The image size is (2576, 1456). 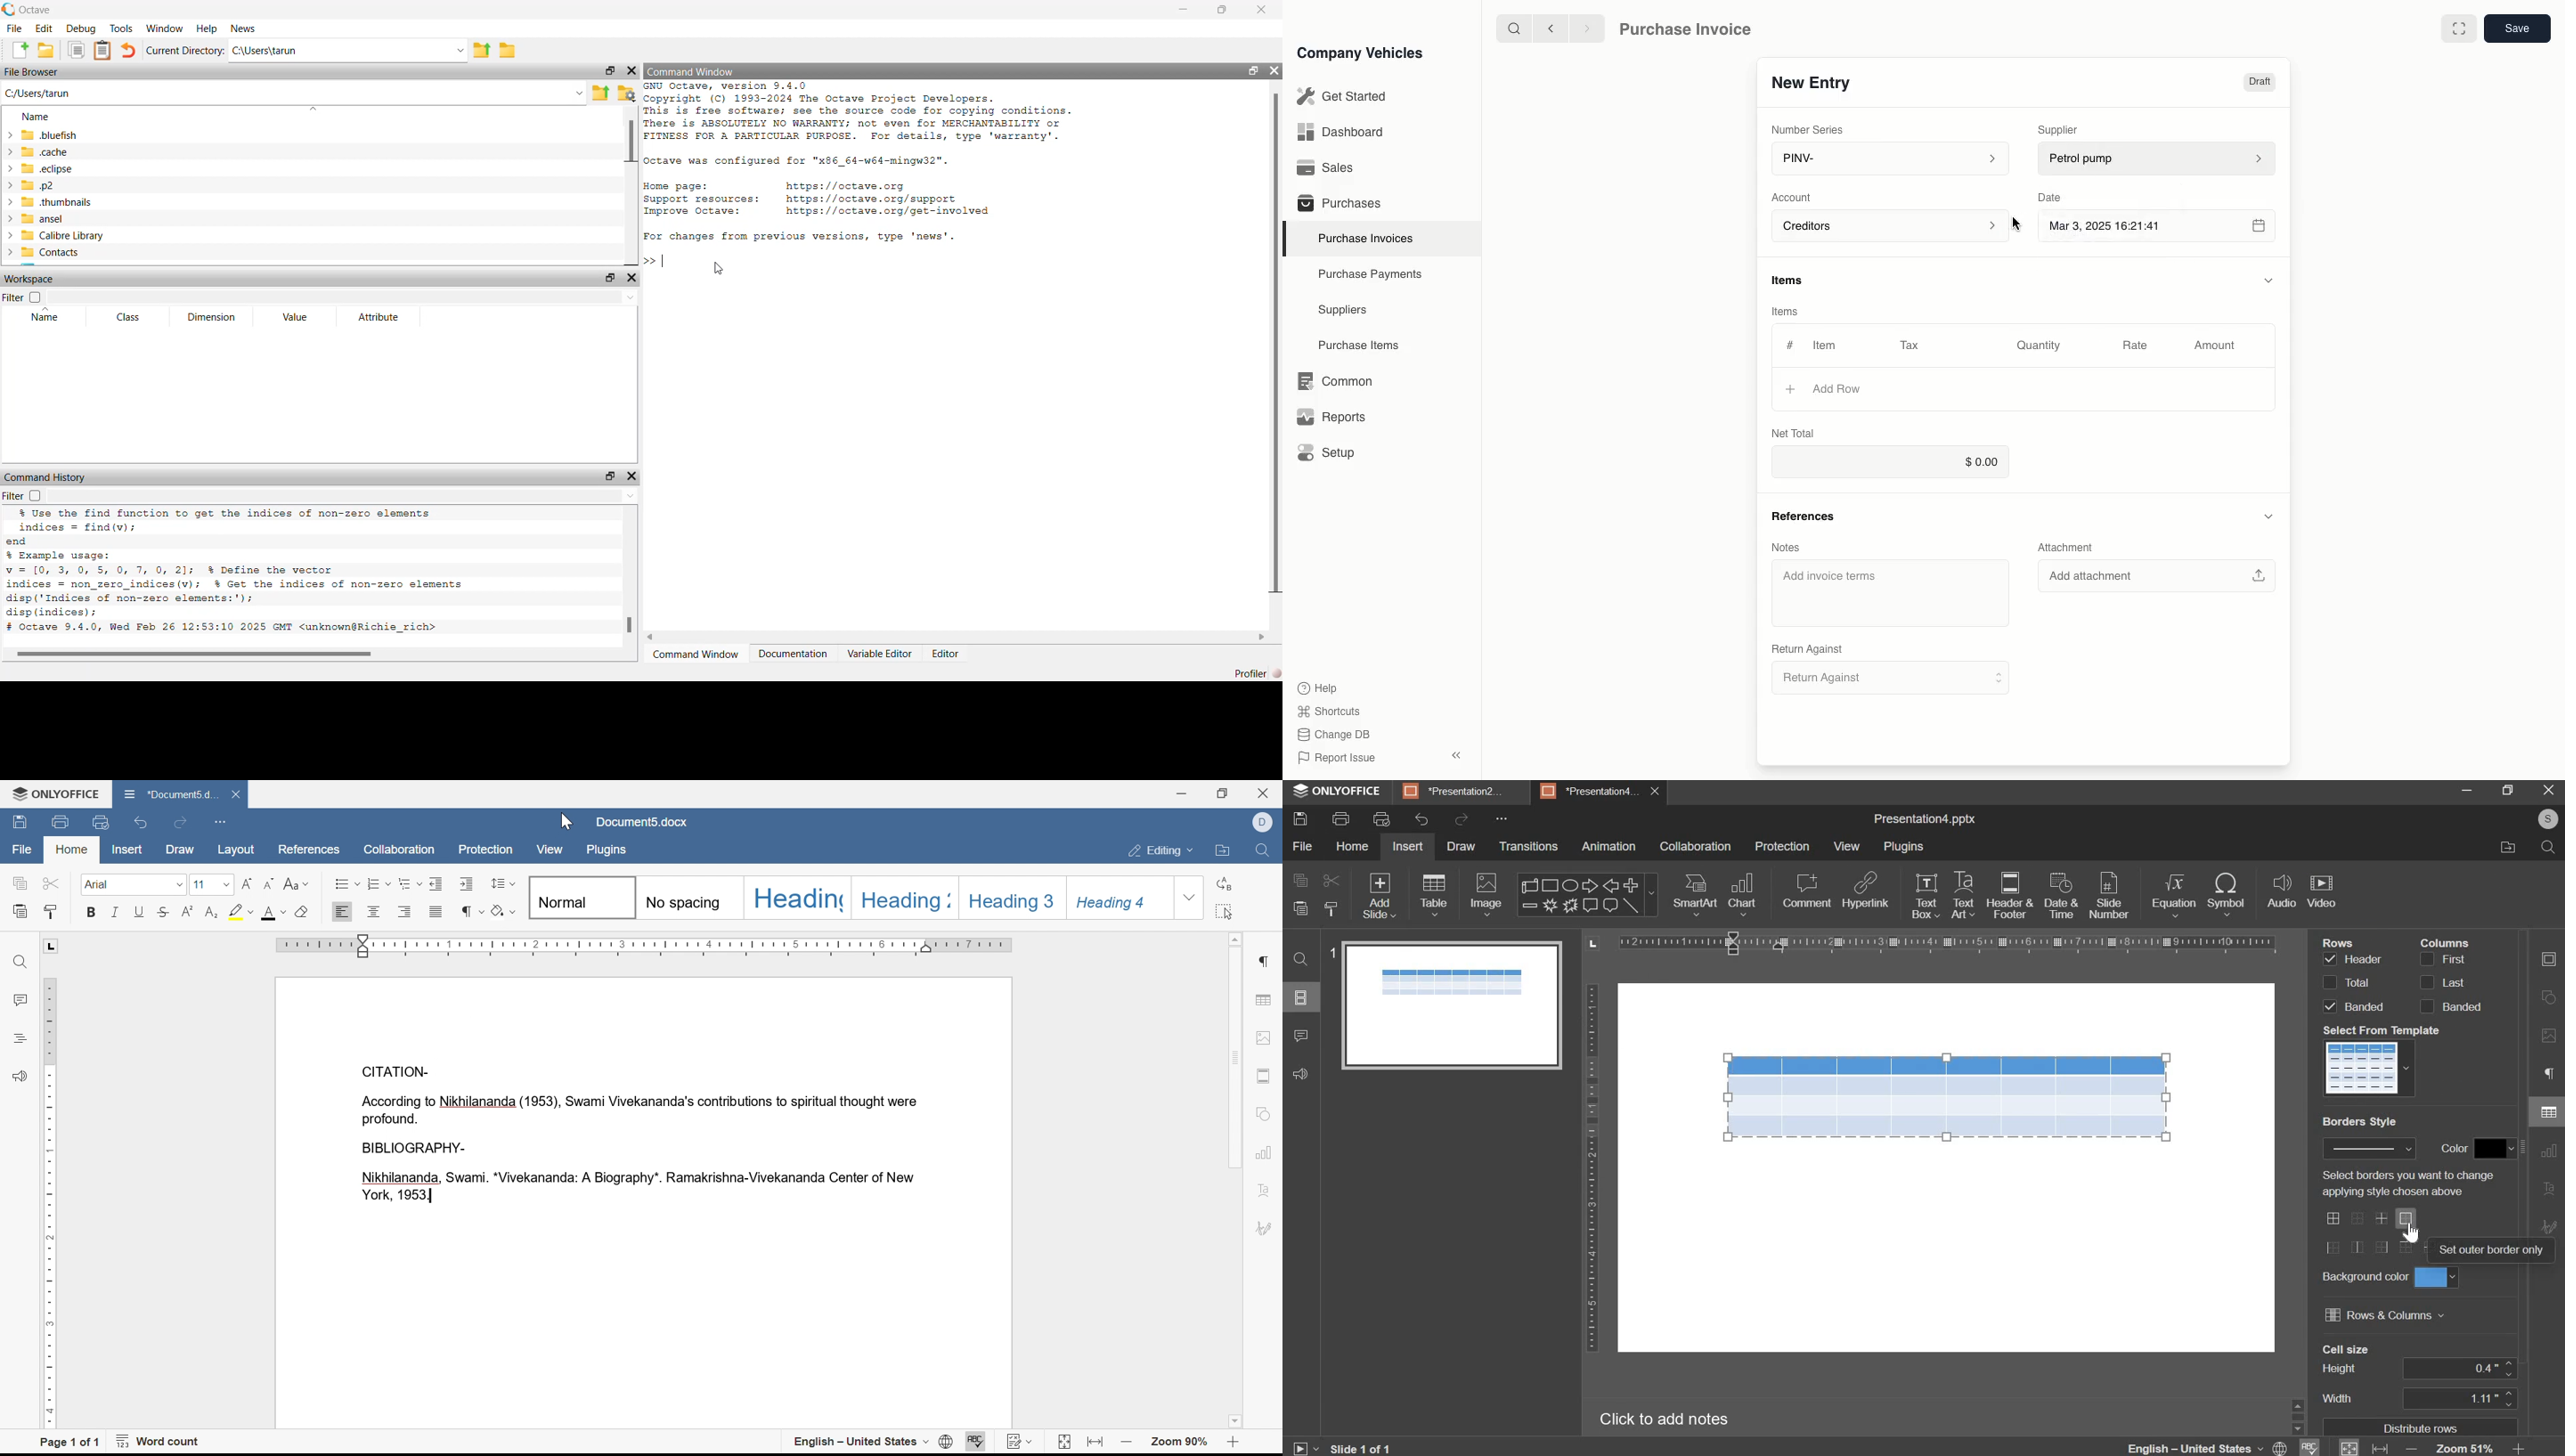 I want to click on set document language, so click(x=948, y=1442).